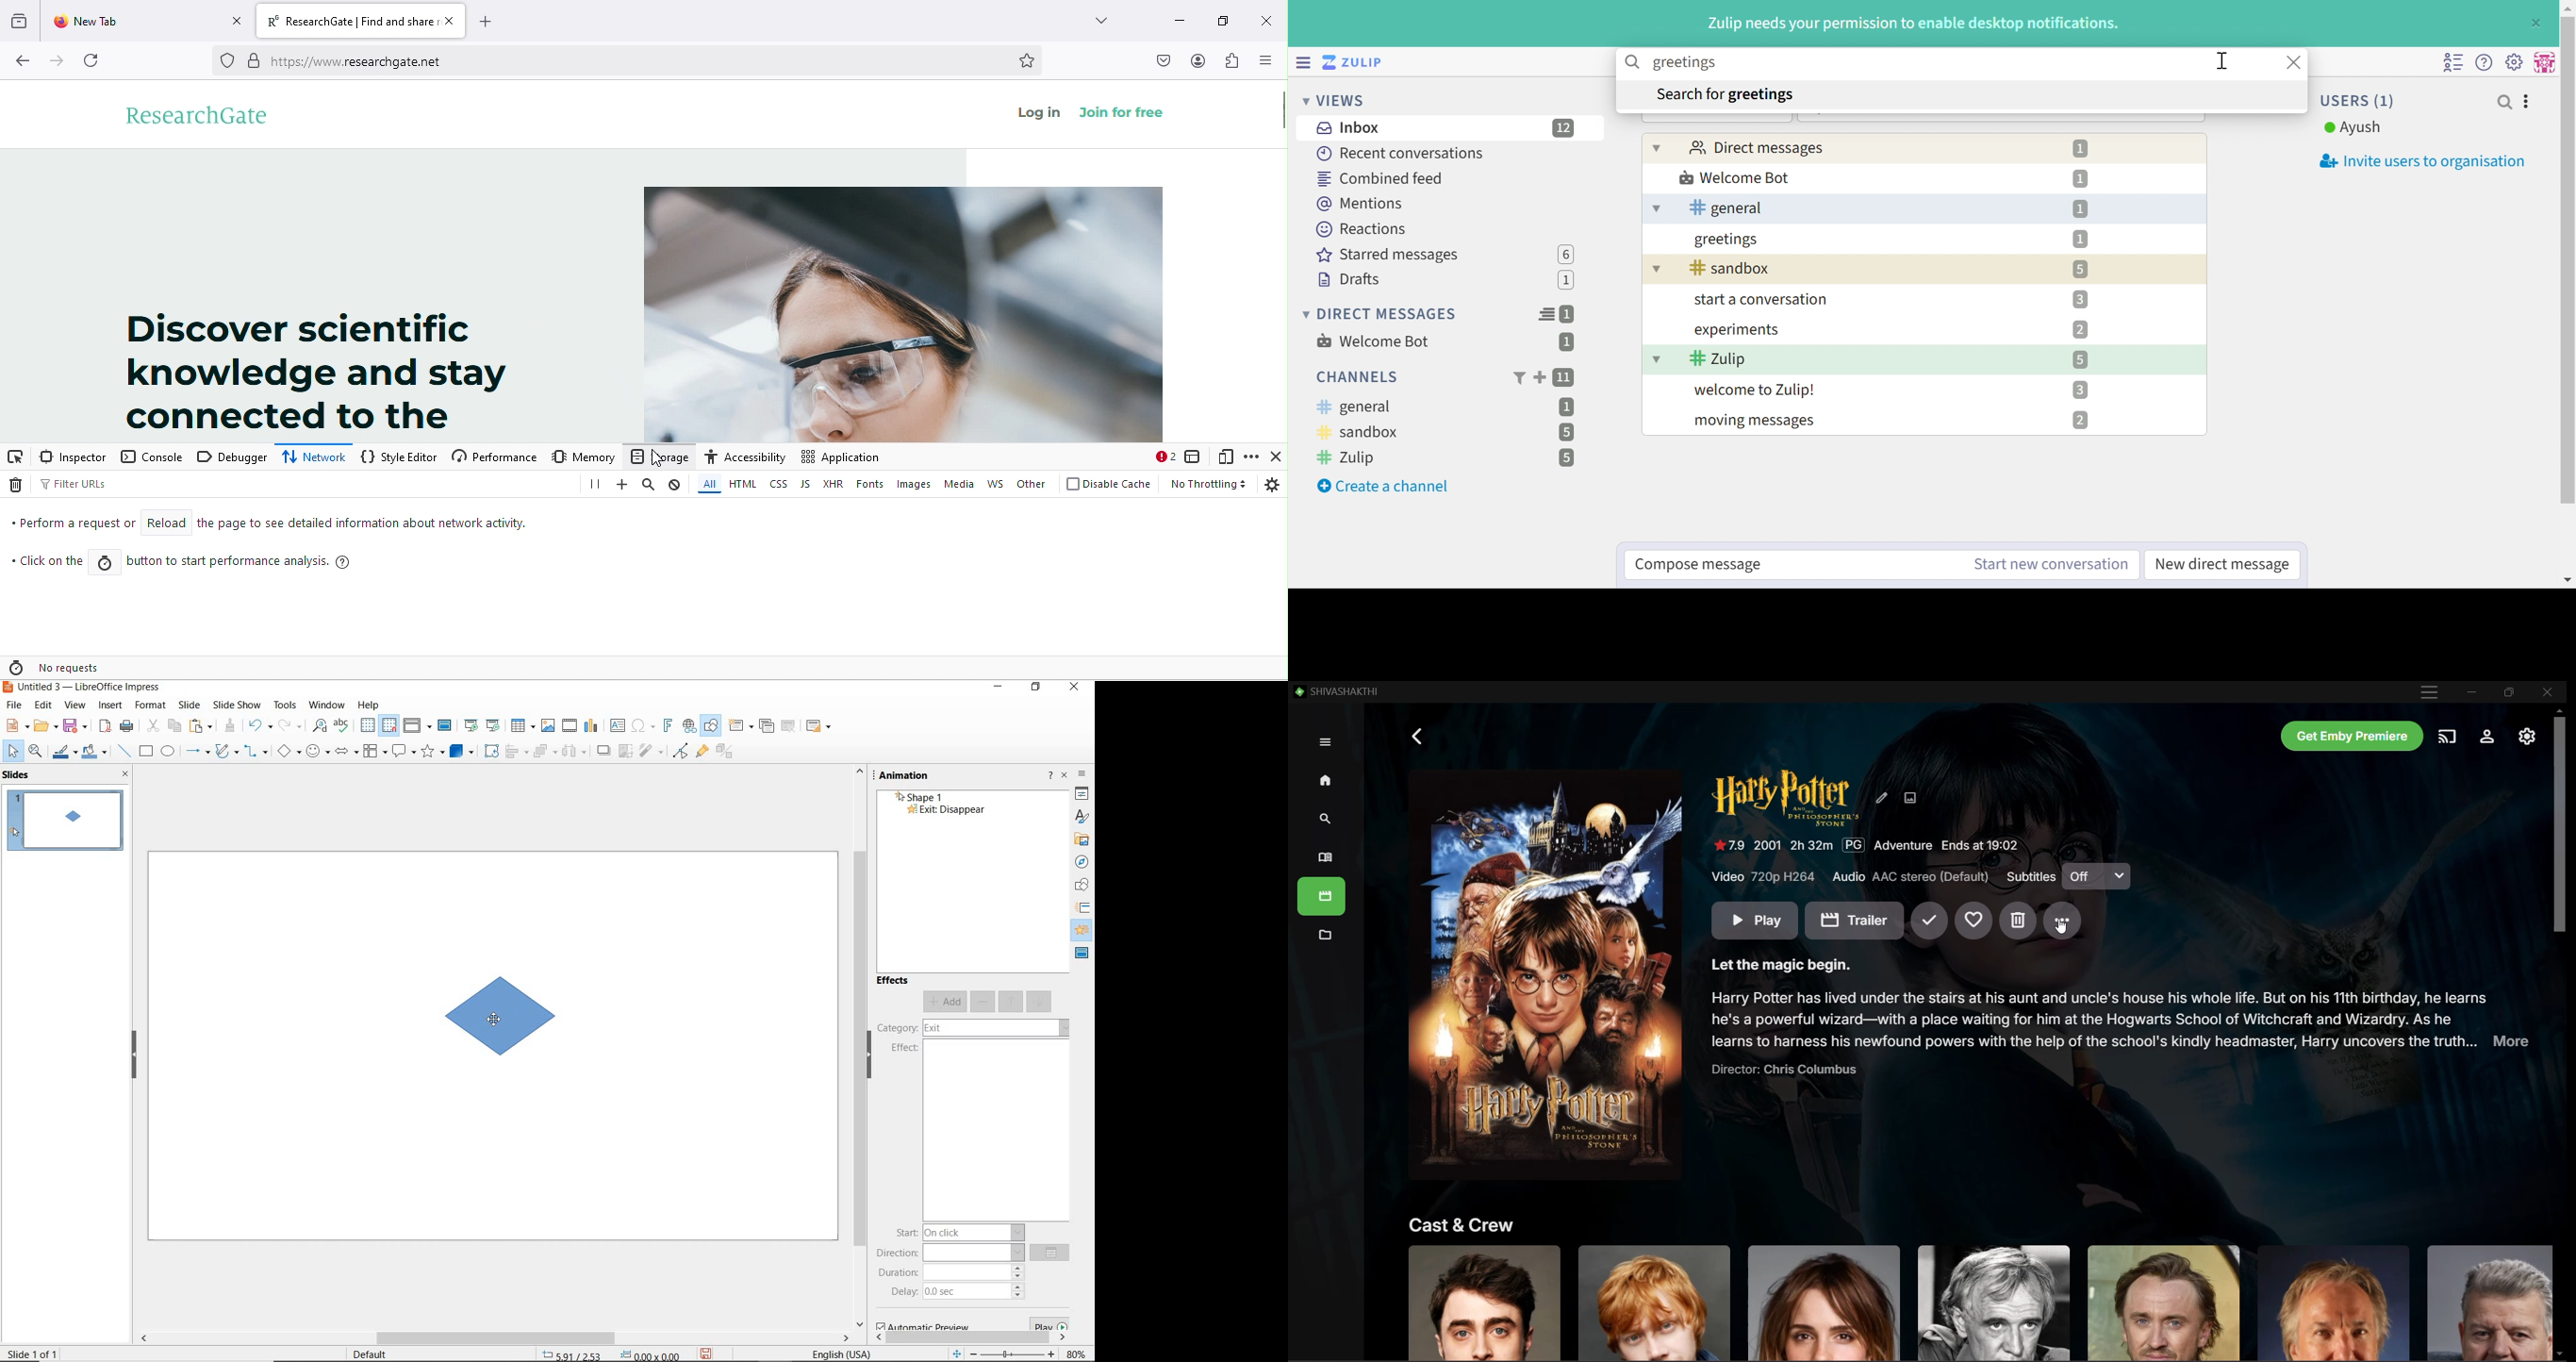  Describe the element at coordinates (1100, 23) in the screenshot. I see `search tab` at that location.